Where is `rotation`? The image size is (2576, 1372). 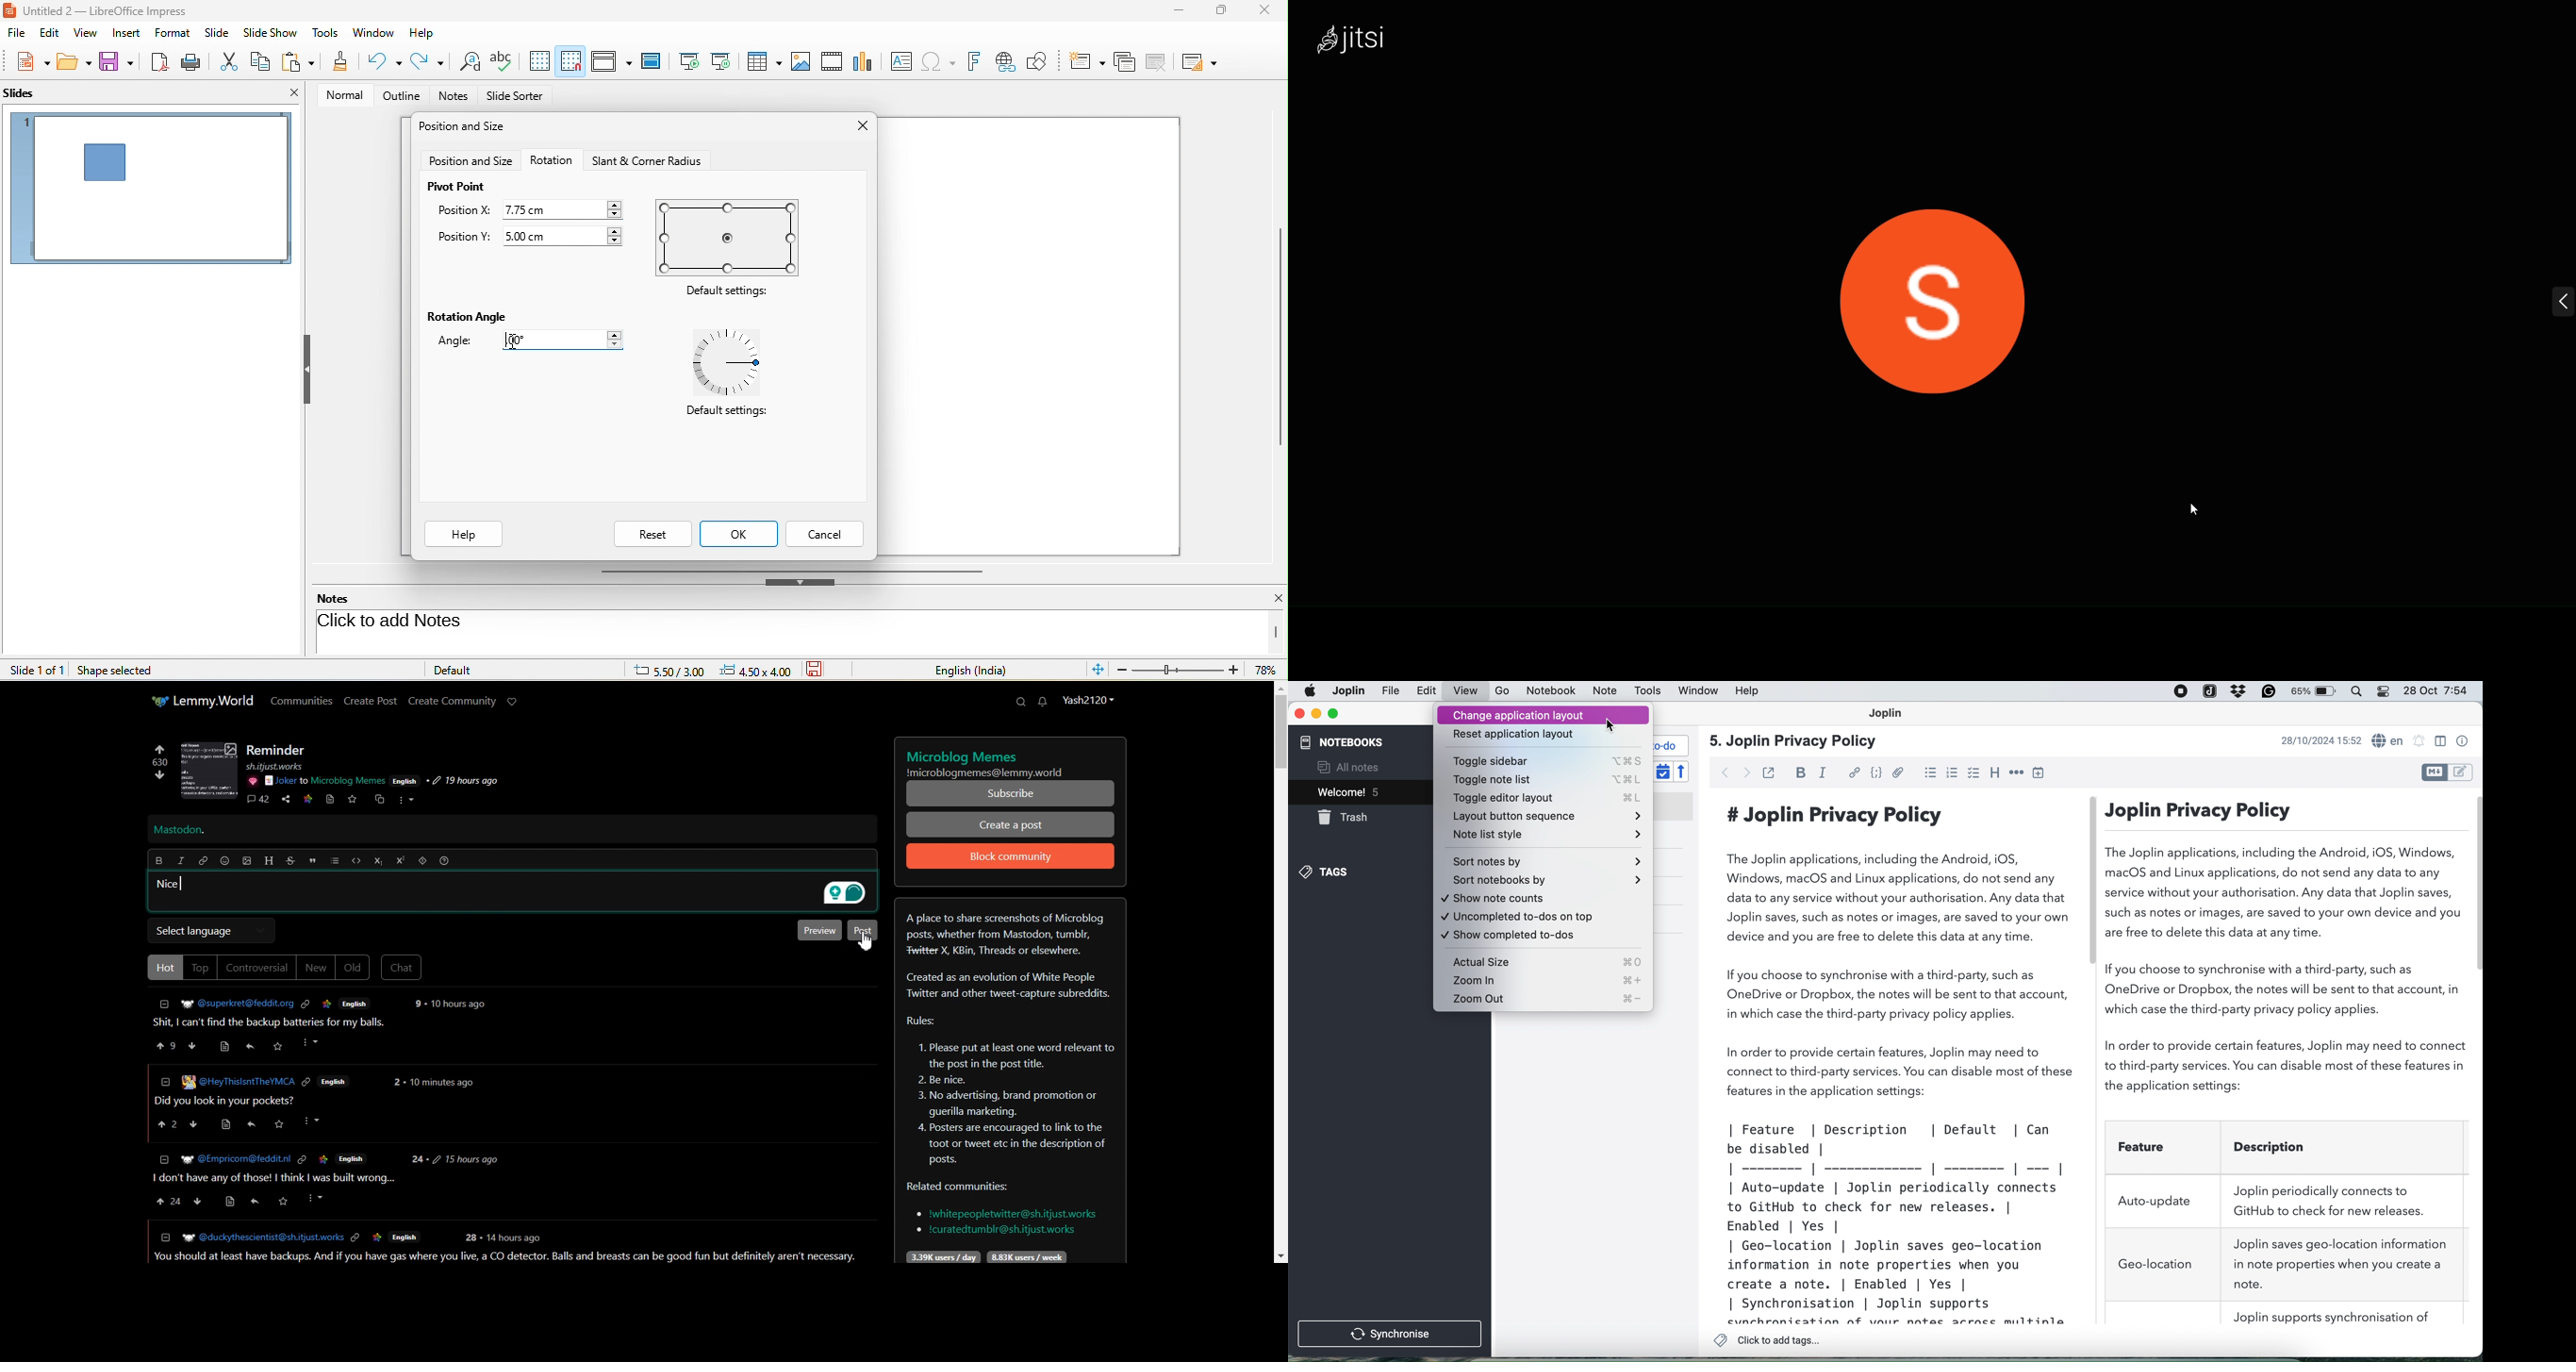
rotation is located at coordinates (552, 159).